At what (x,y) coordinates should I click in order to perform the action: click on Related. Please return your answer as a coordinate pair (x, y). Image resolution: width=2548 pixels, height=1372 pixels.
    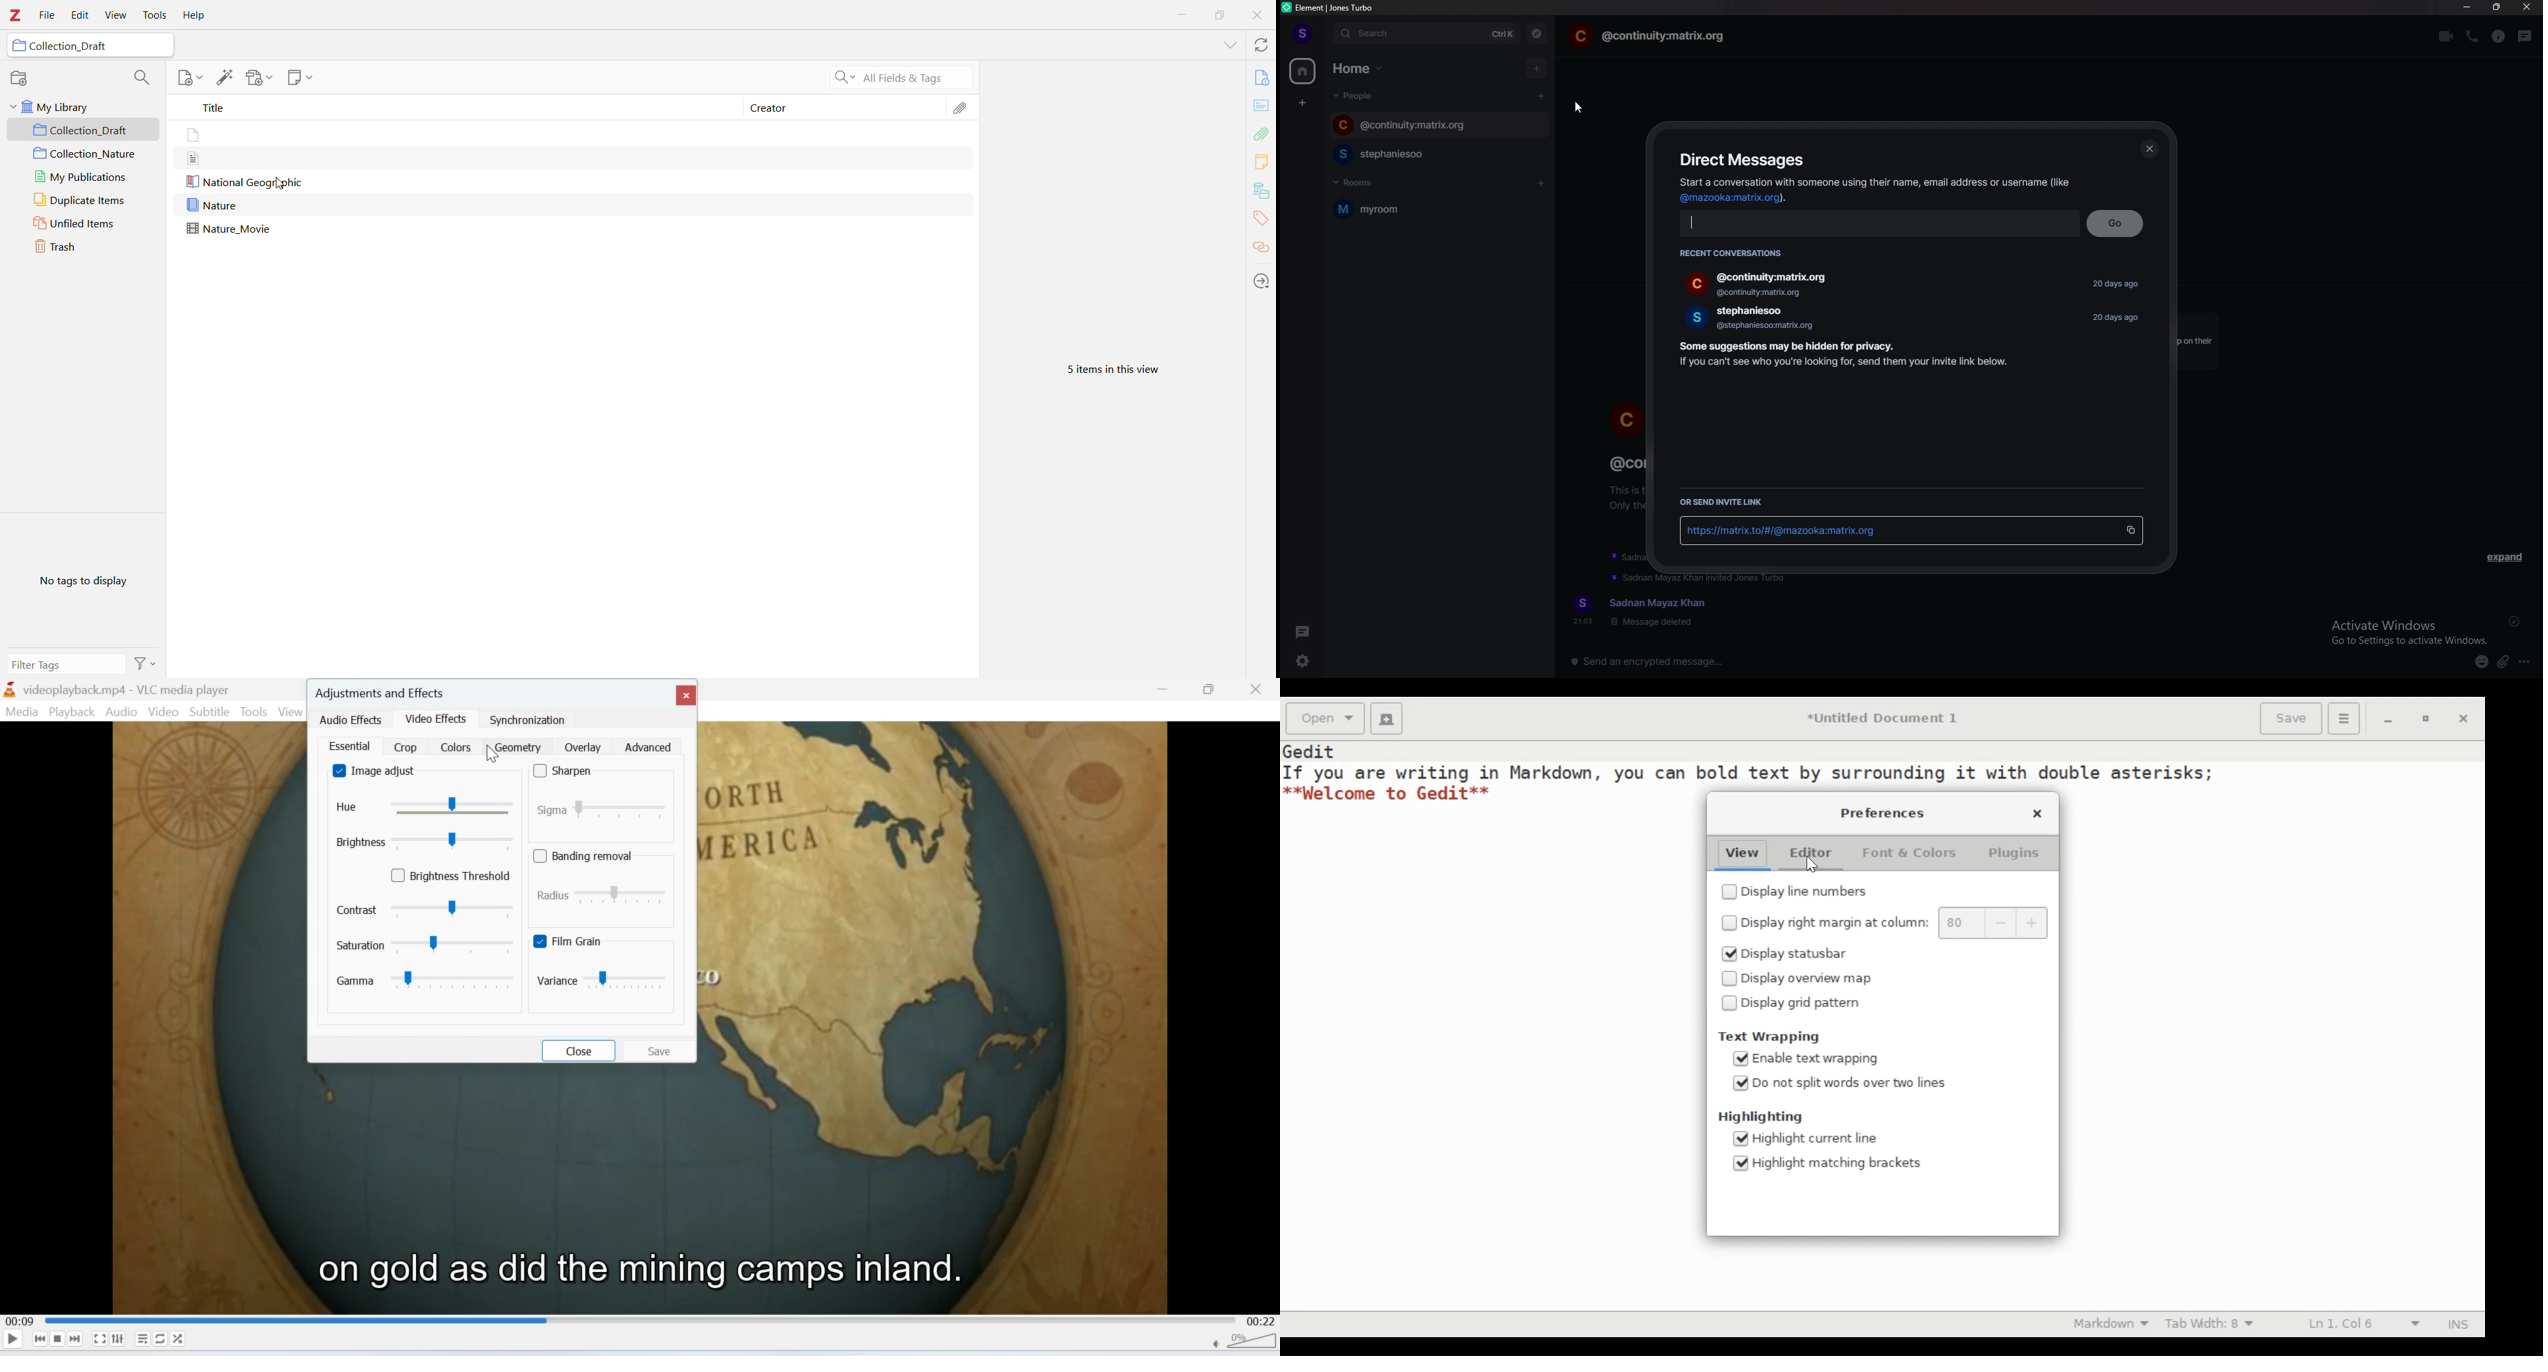
    Looking at the image, I should click on (1262, 247).